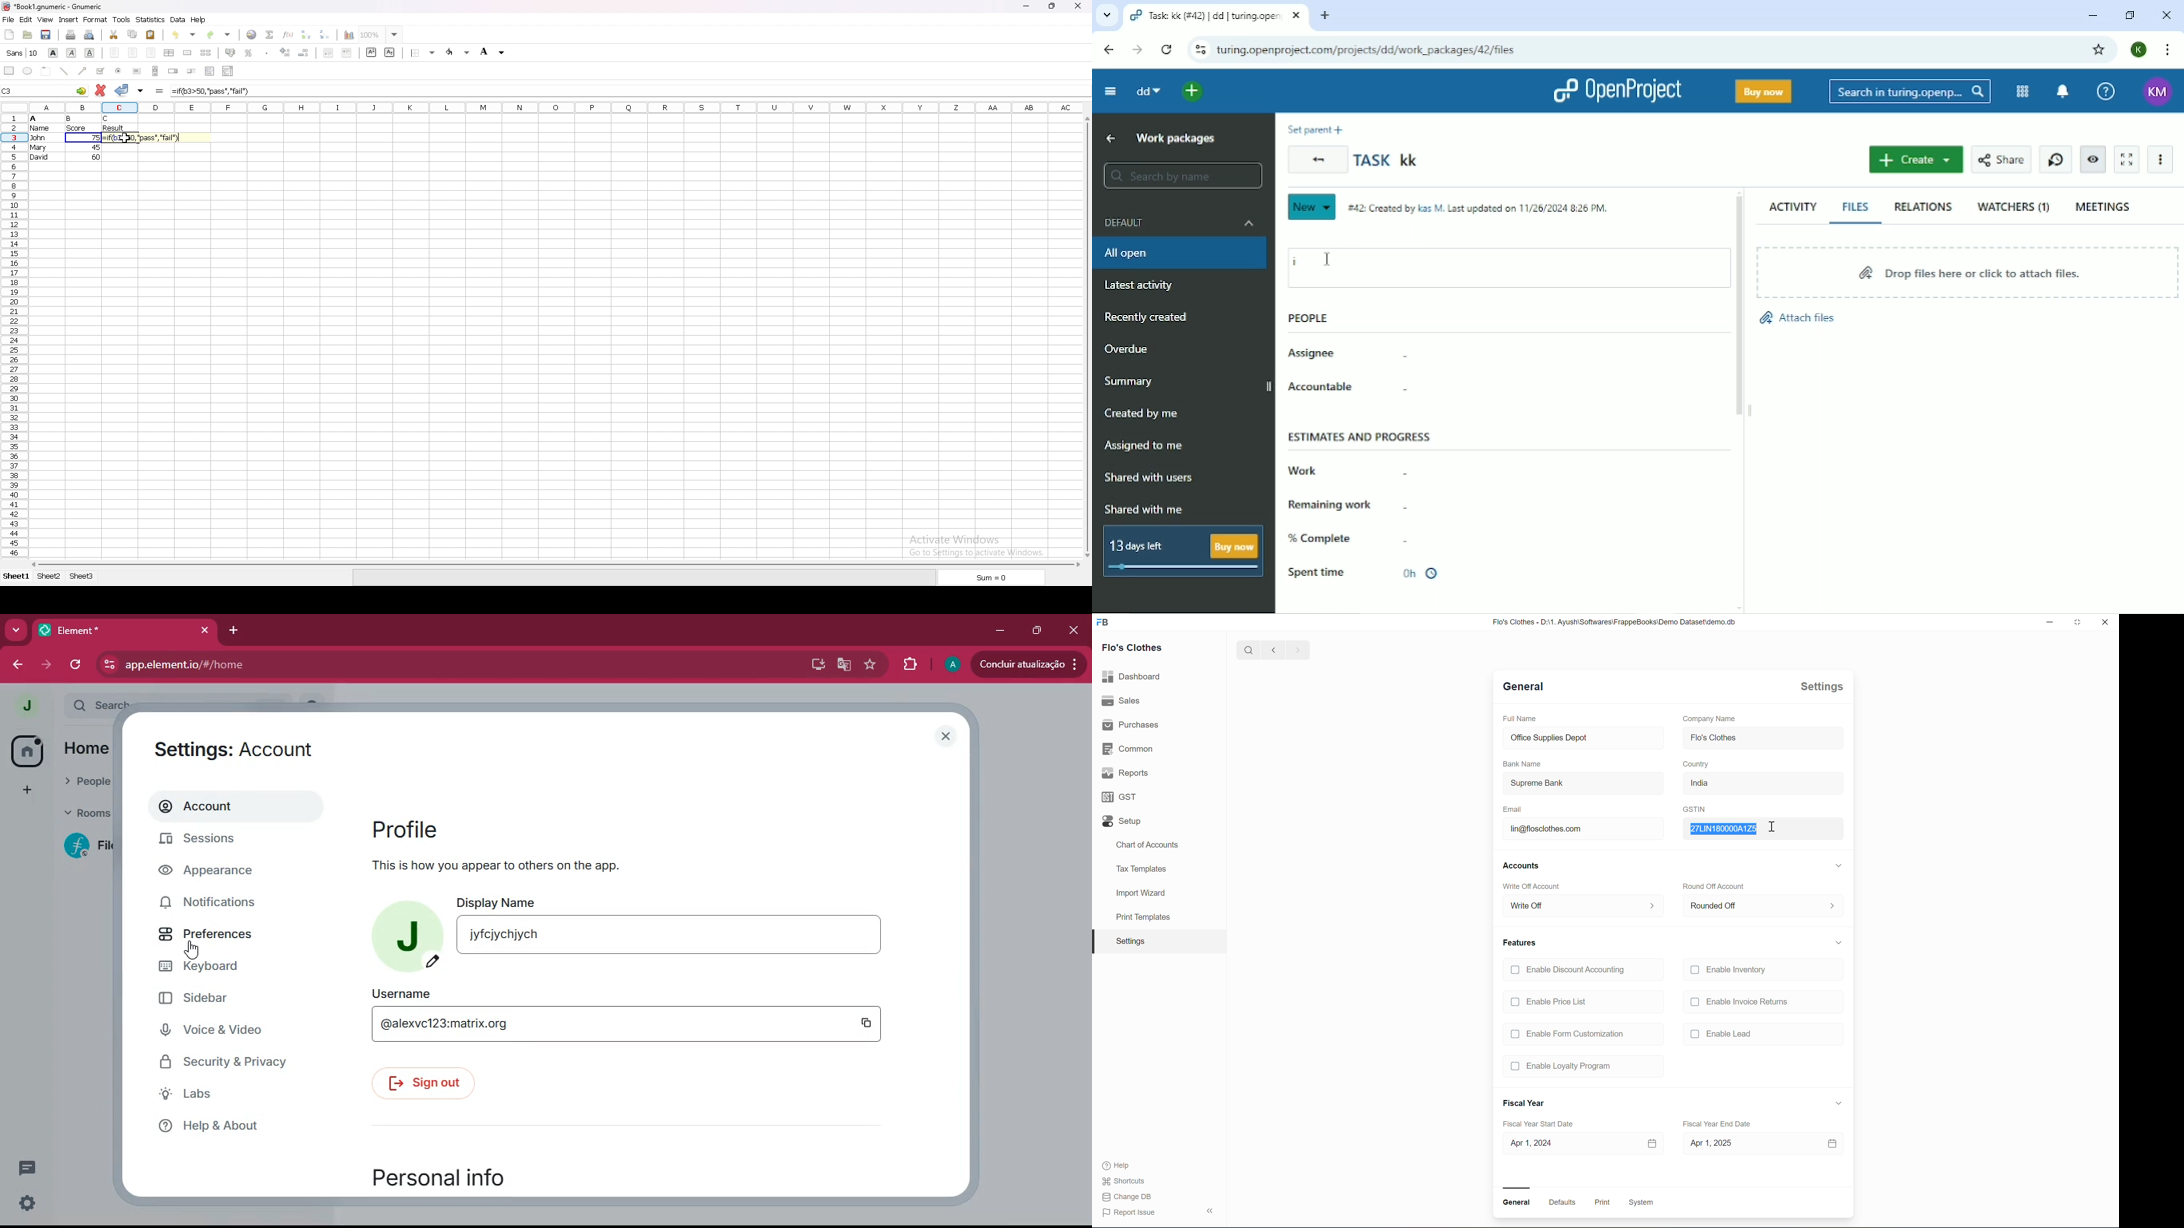 The height and width of the screenshot is (1232, 2184). I want to click on display name, so click(496, 901).